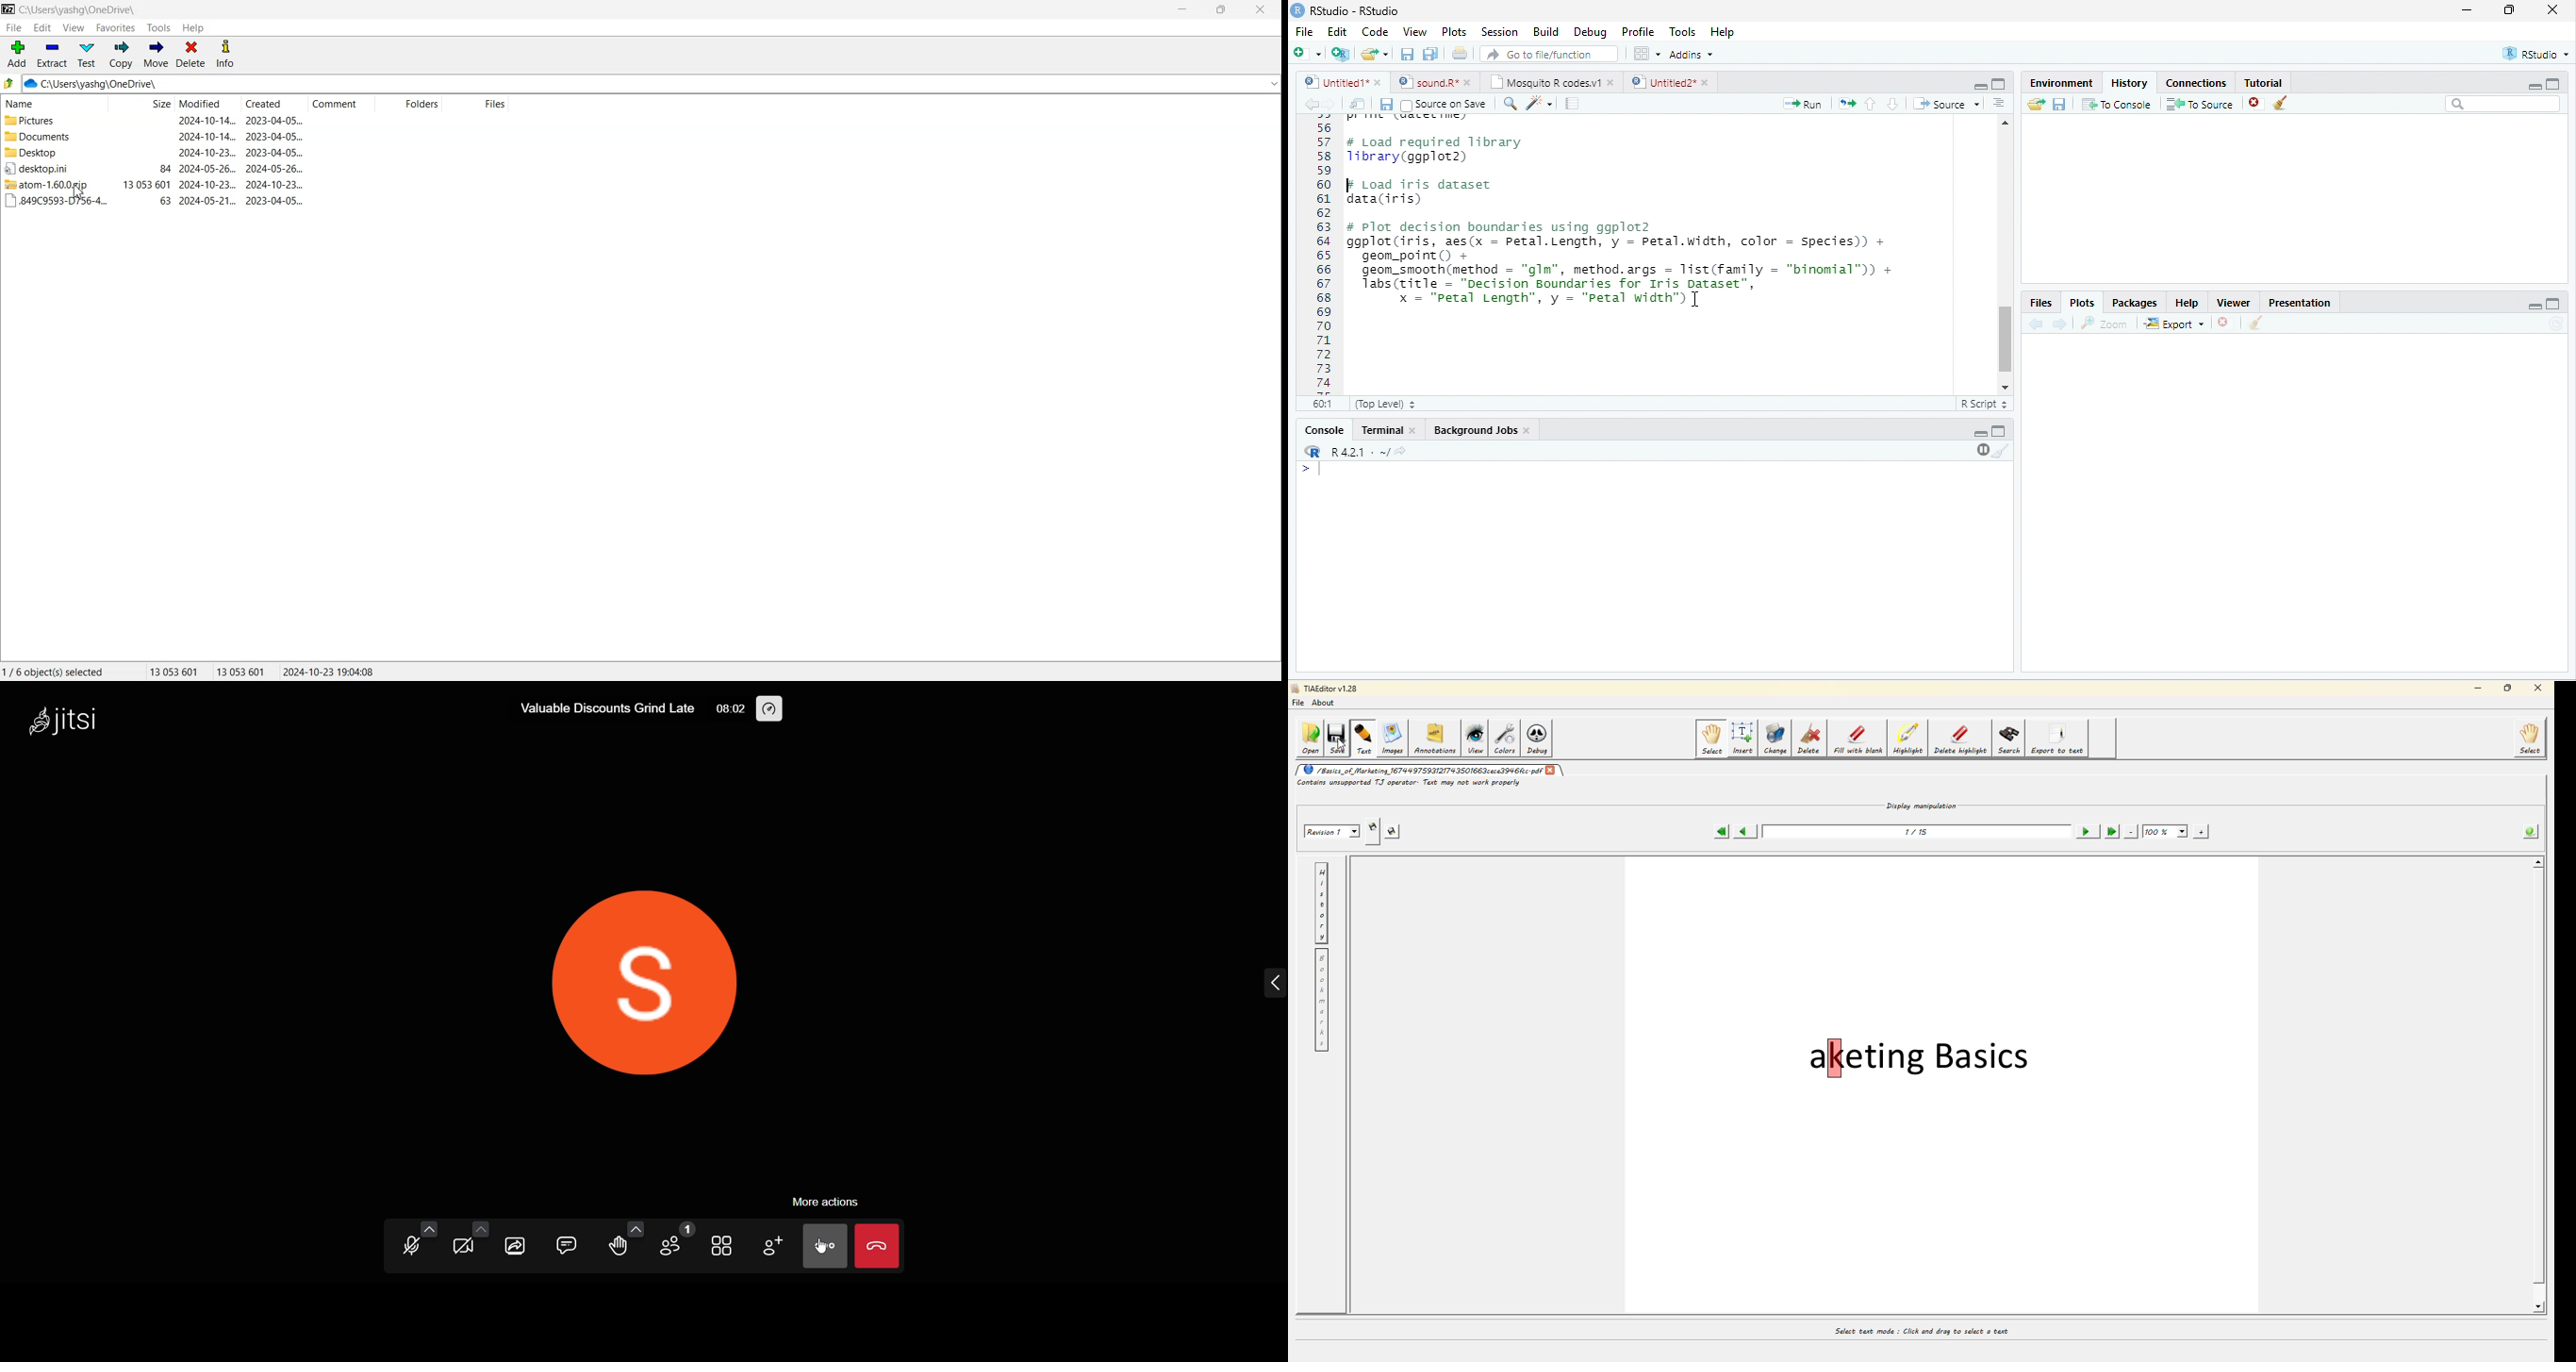 This screenshot has width=2576, height=1372. What do you see at coordinates (2264, 83) in the screenshot?
I see `Tutorial` at bounding box center [2264, 83].